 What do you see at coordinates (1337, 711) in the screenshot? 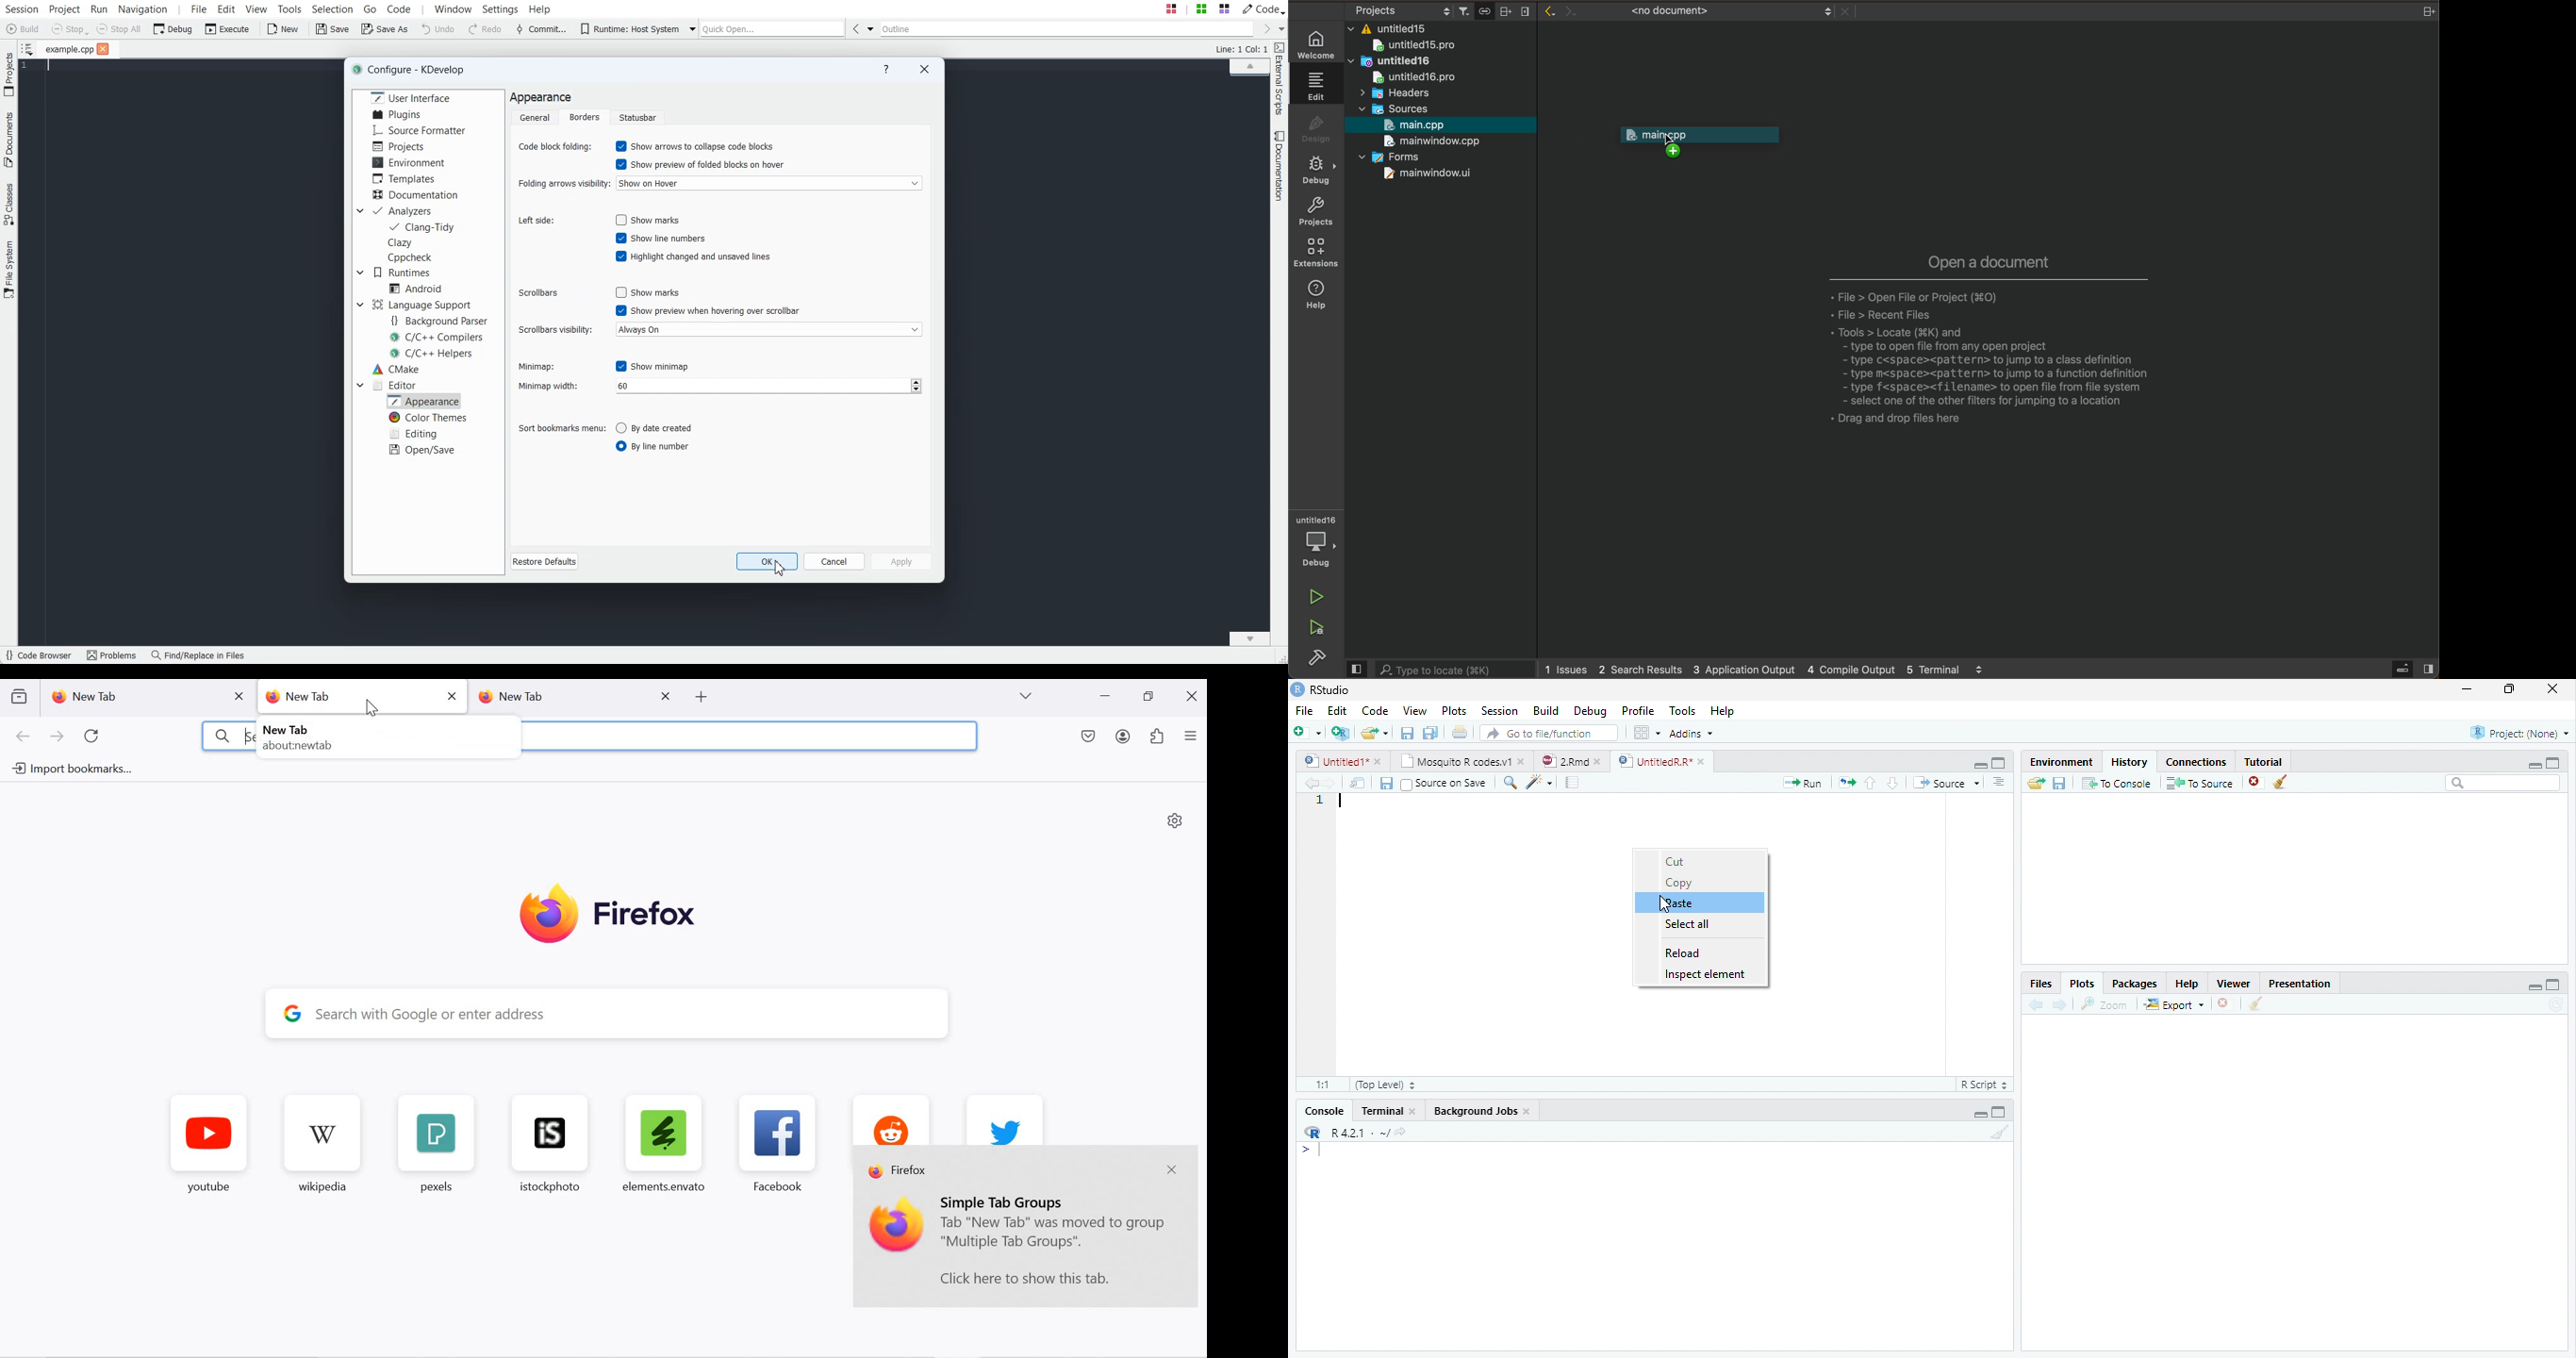
I see `Edit` at bounding box center [1337, 711].